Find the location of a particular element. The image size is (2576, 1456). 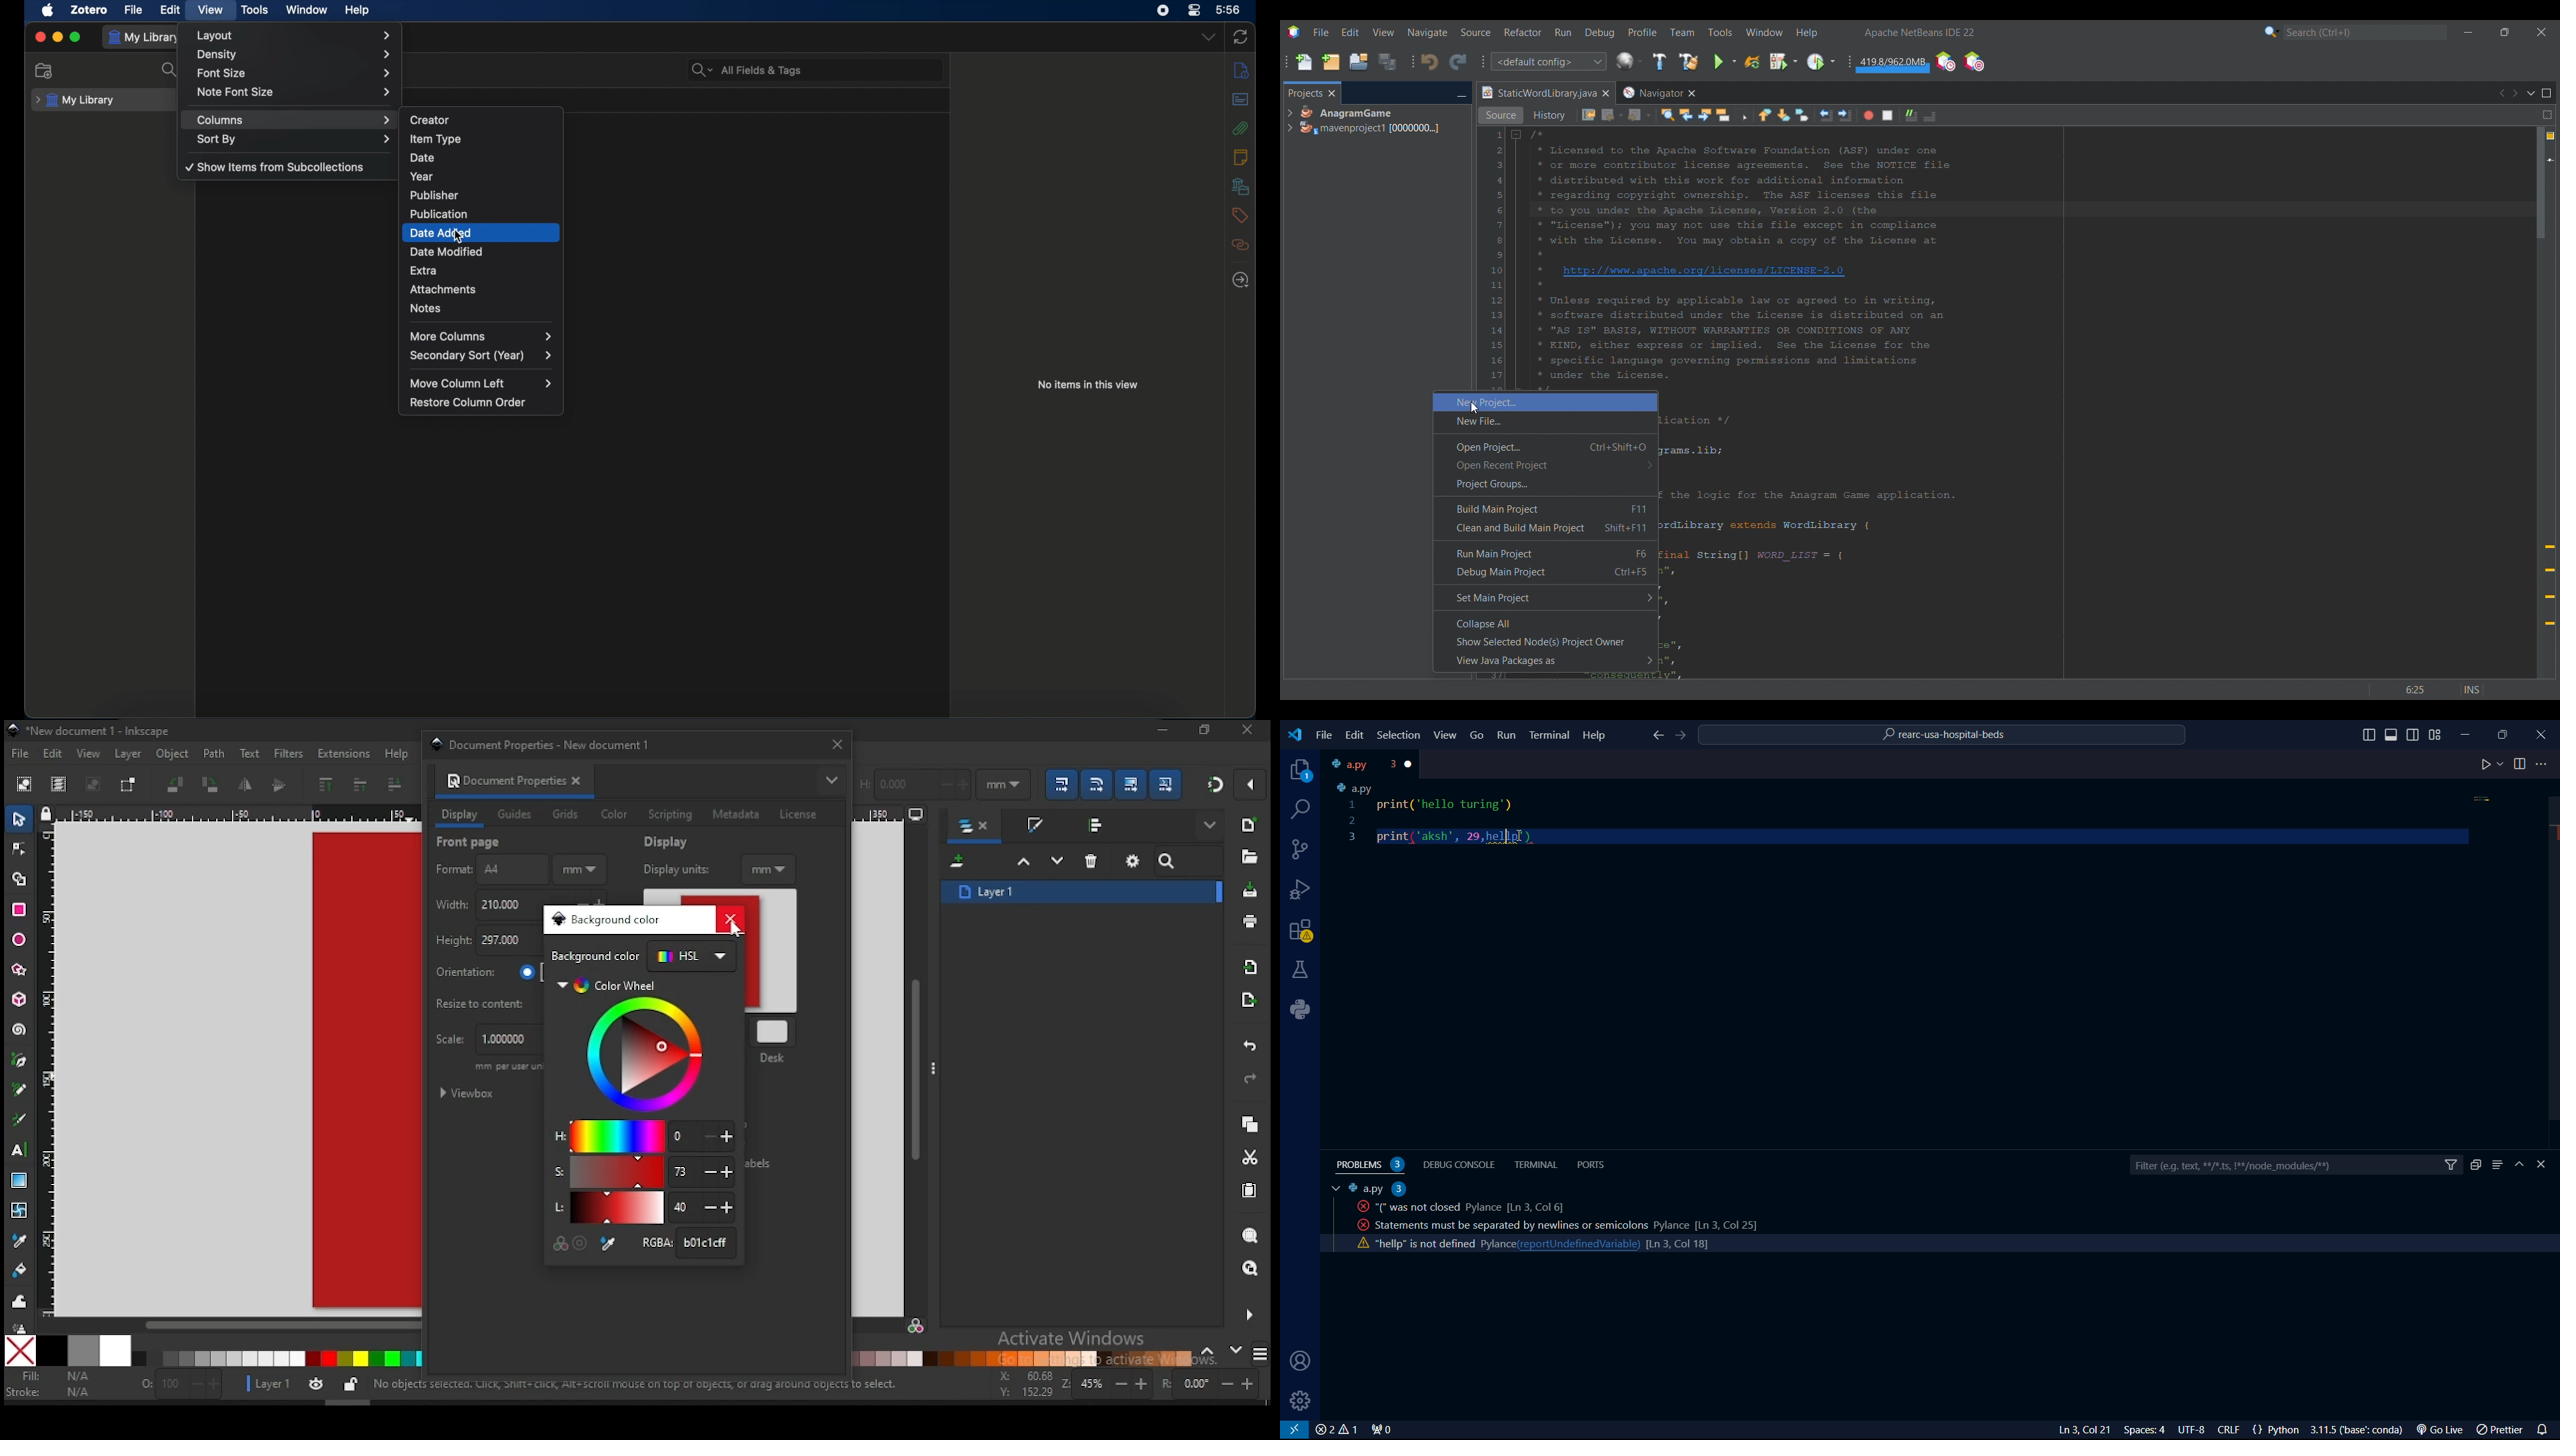

zotero is located at coordinates (89, 10).